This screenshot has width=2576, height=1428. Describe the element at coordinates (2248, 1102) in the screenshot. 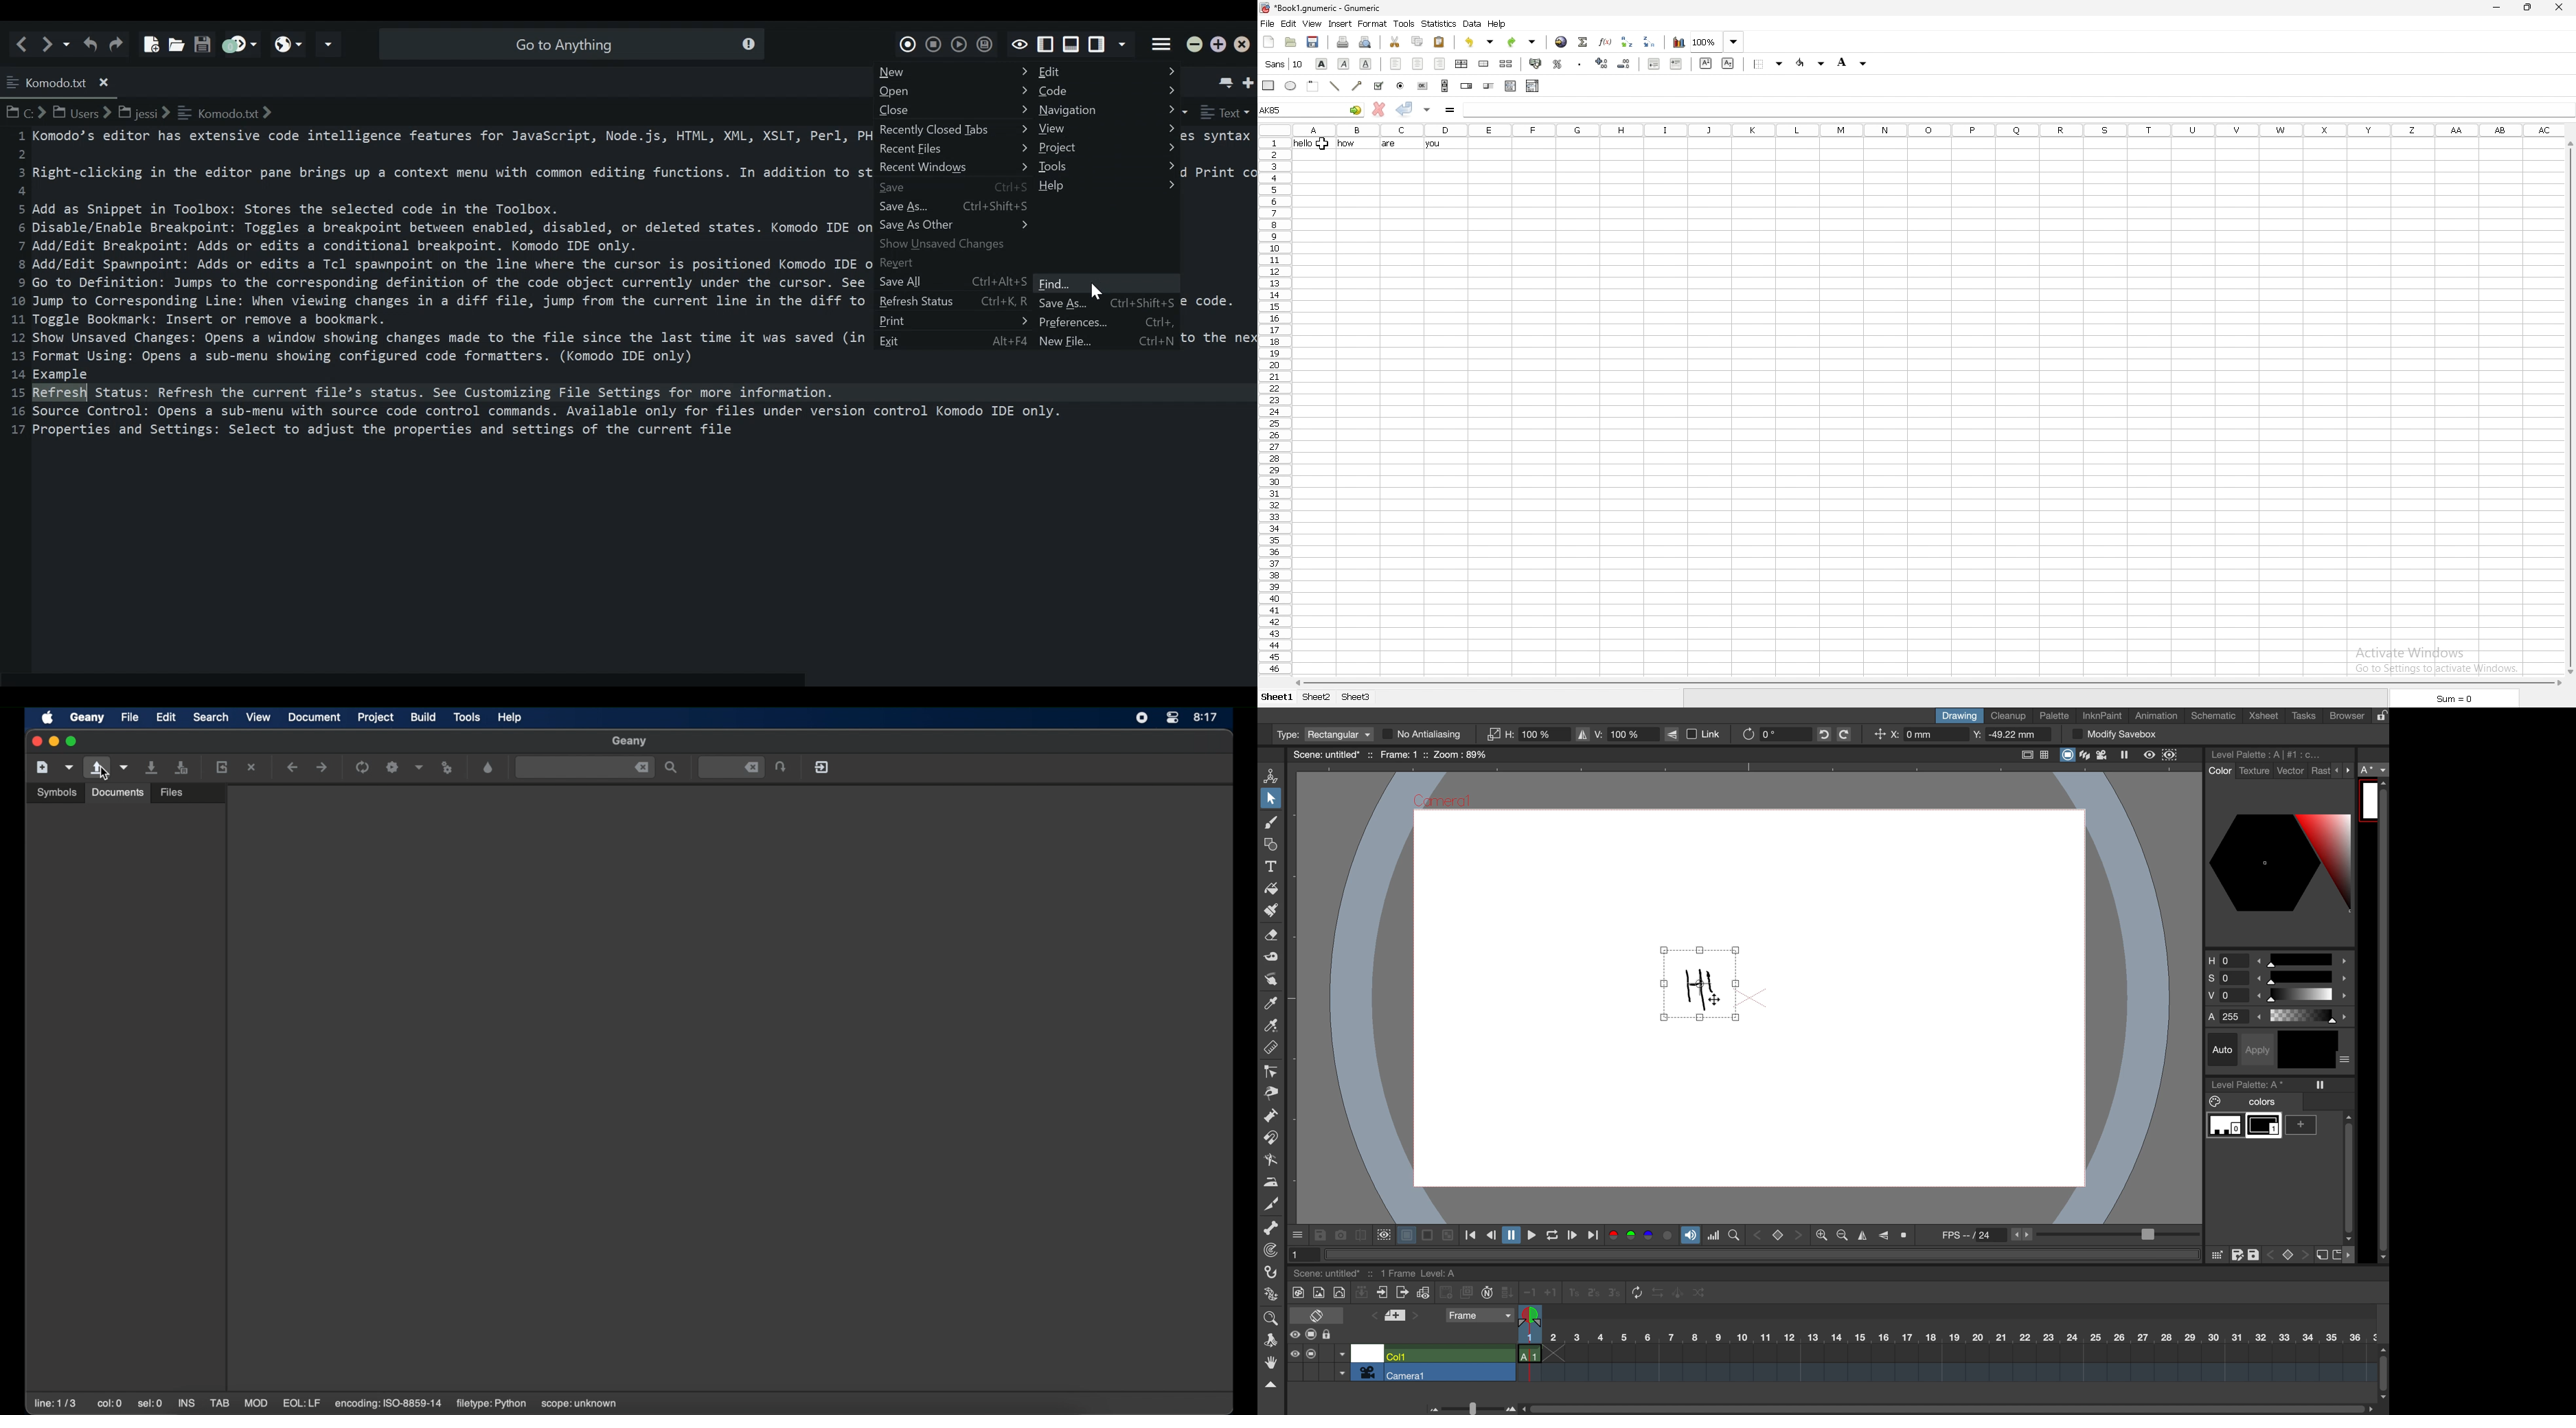

I see `colors` at that location.